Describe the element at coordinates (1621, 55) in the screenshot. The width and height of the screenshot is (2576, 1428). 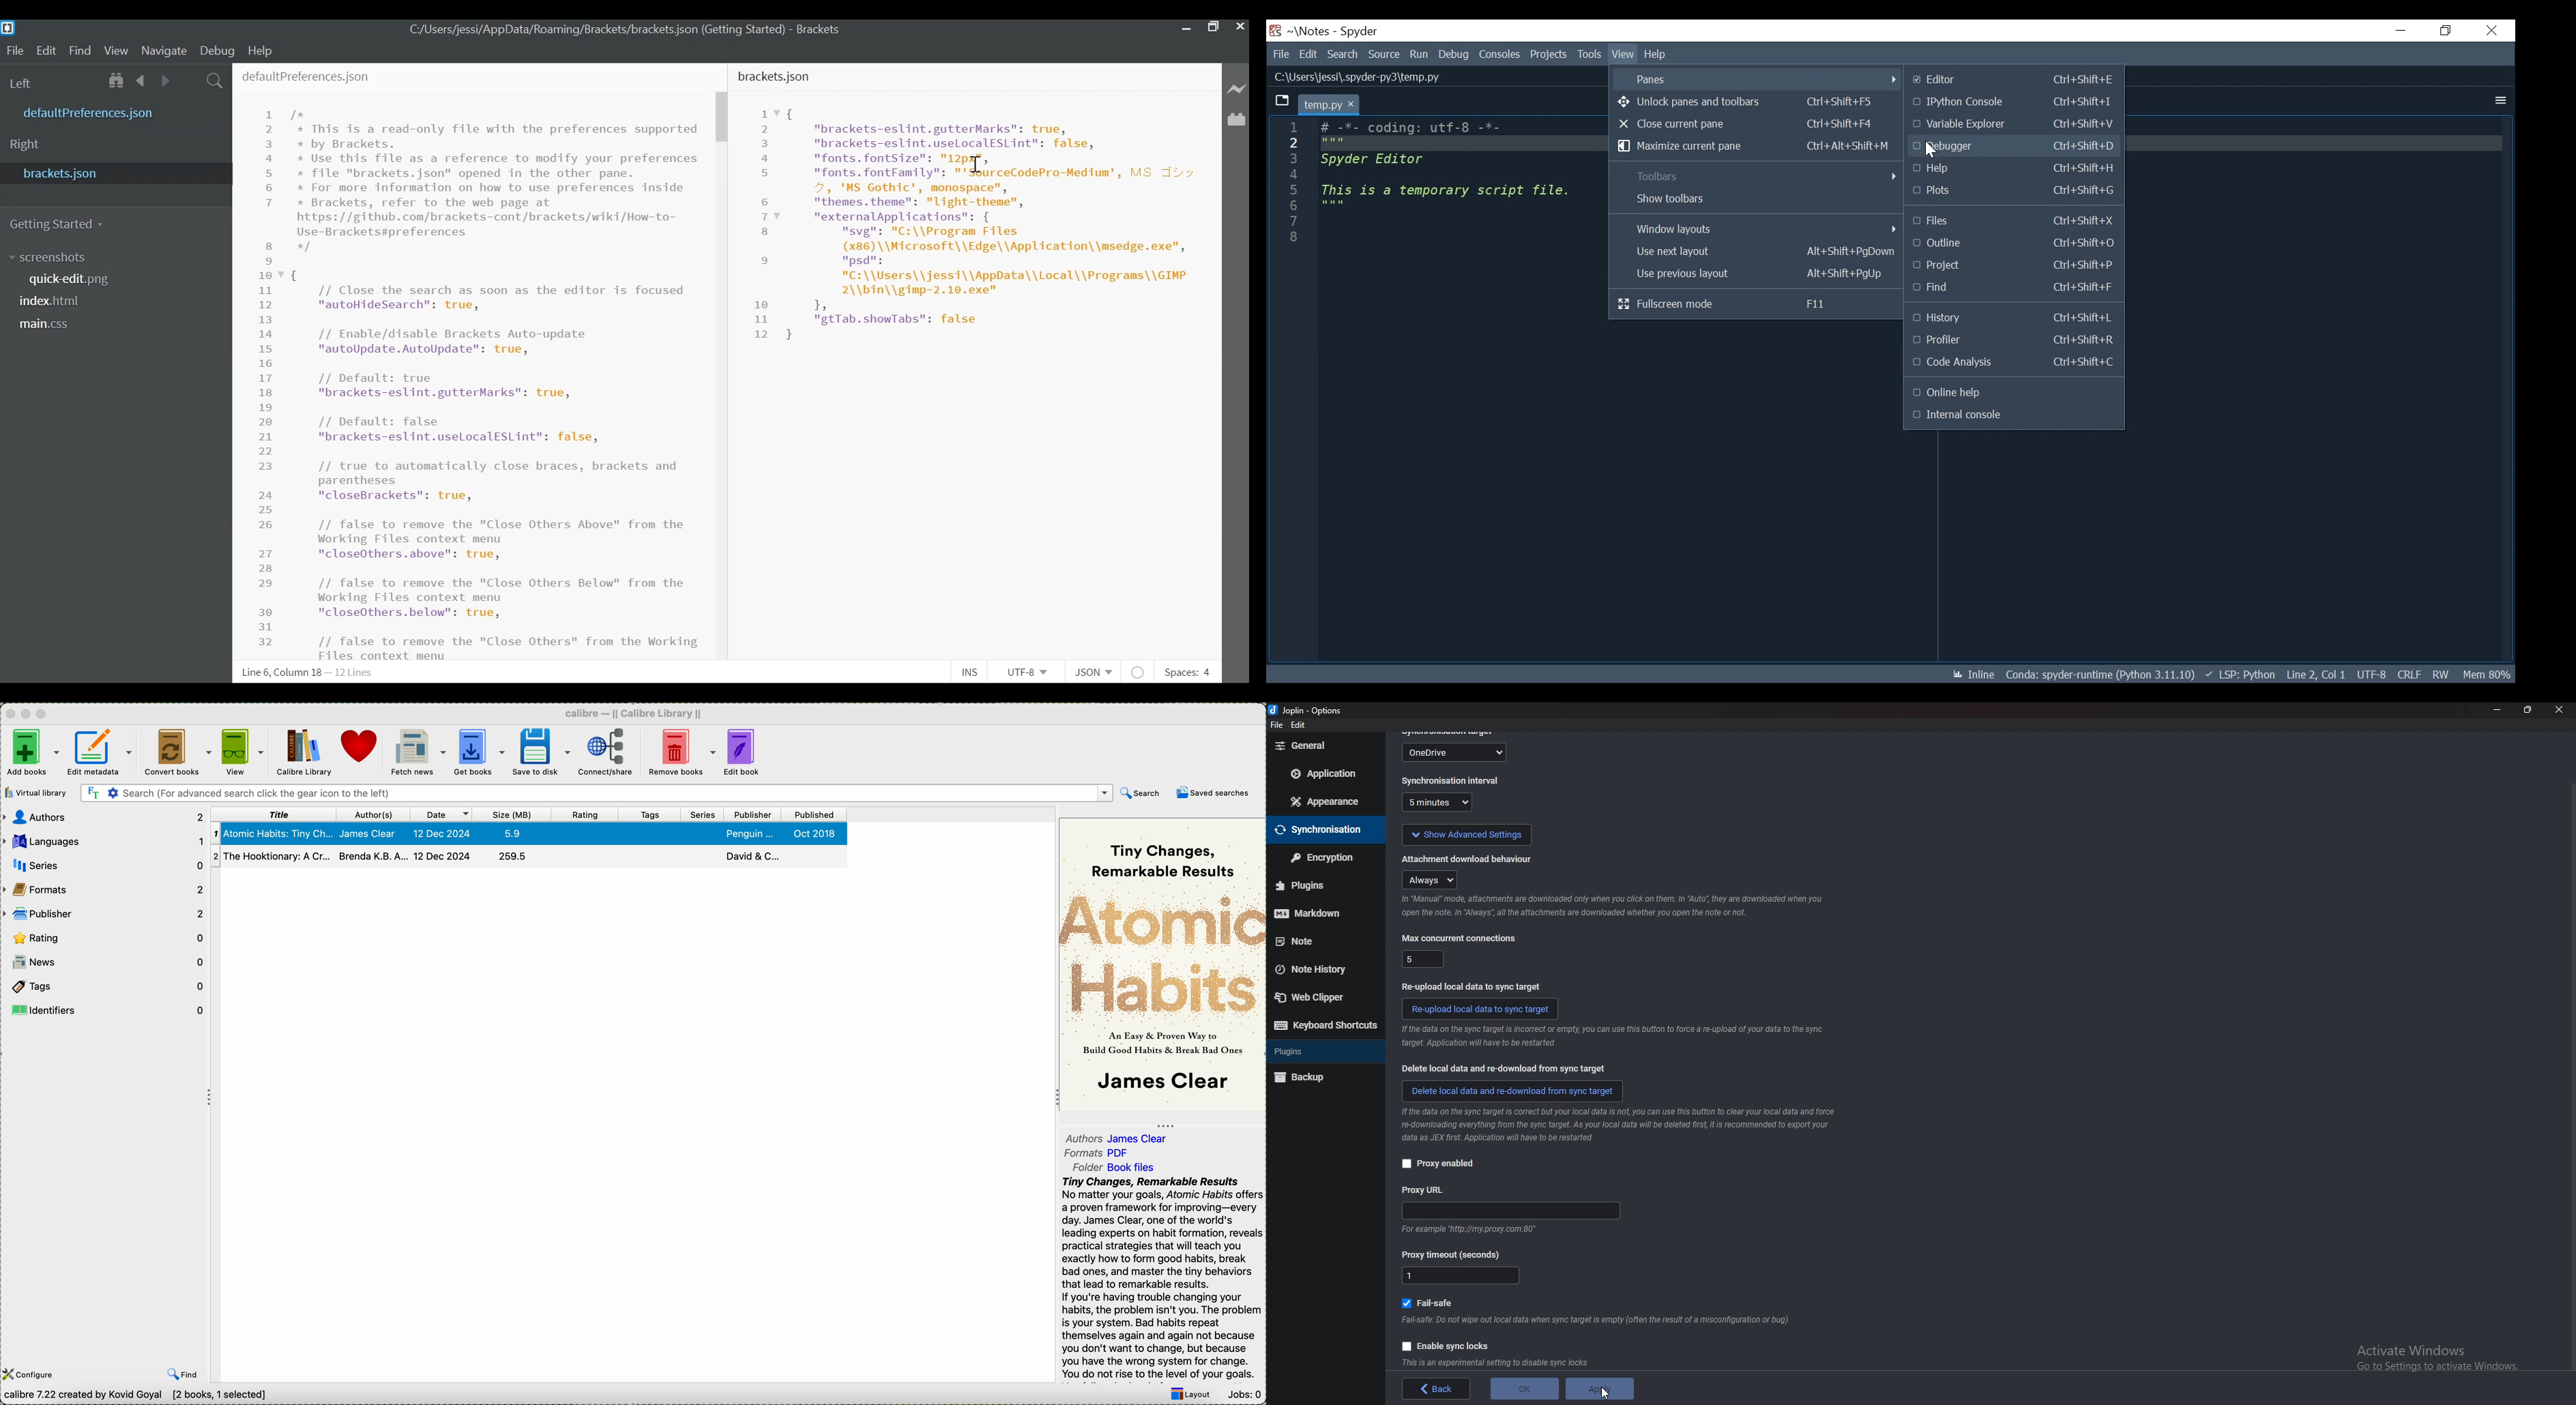
I see `Help` at that location.